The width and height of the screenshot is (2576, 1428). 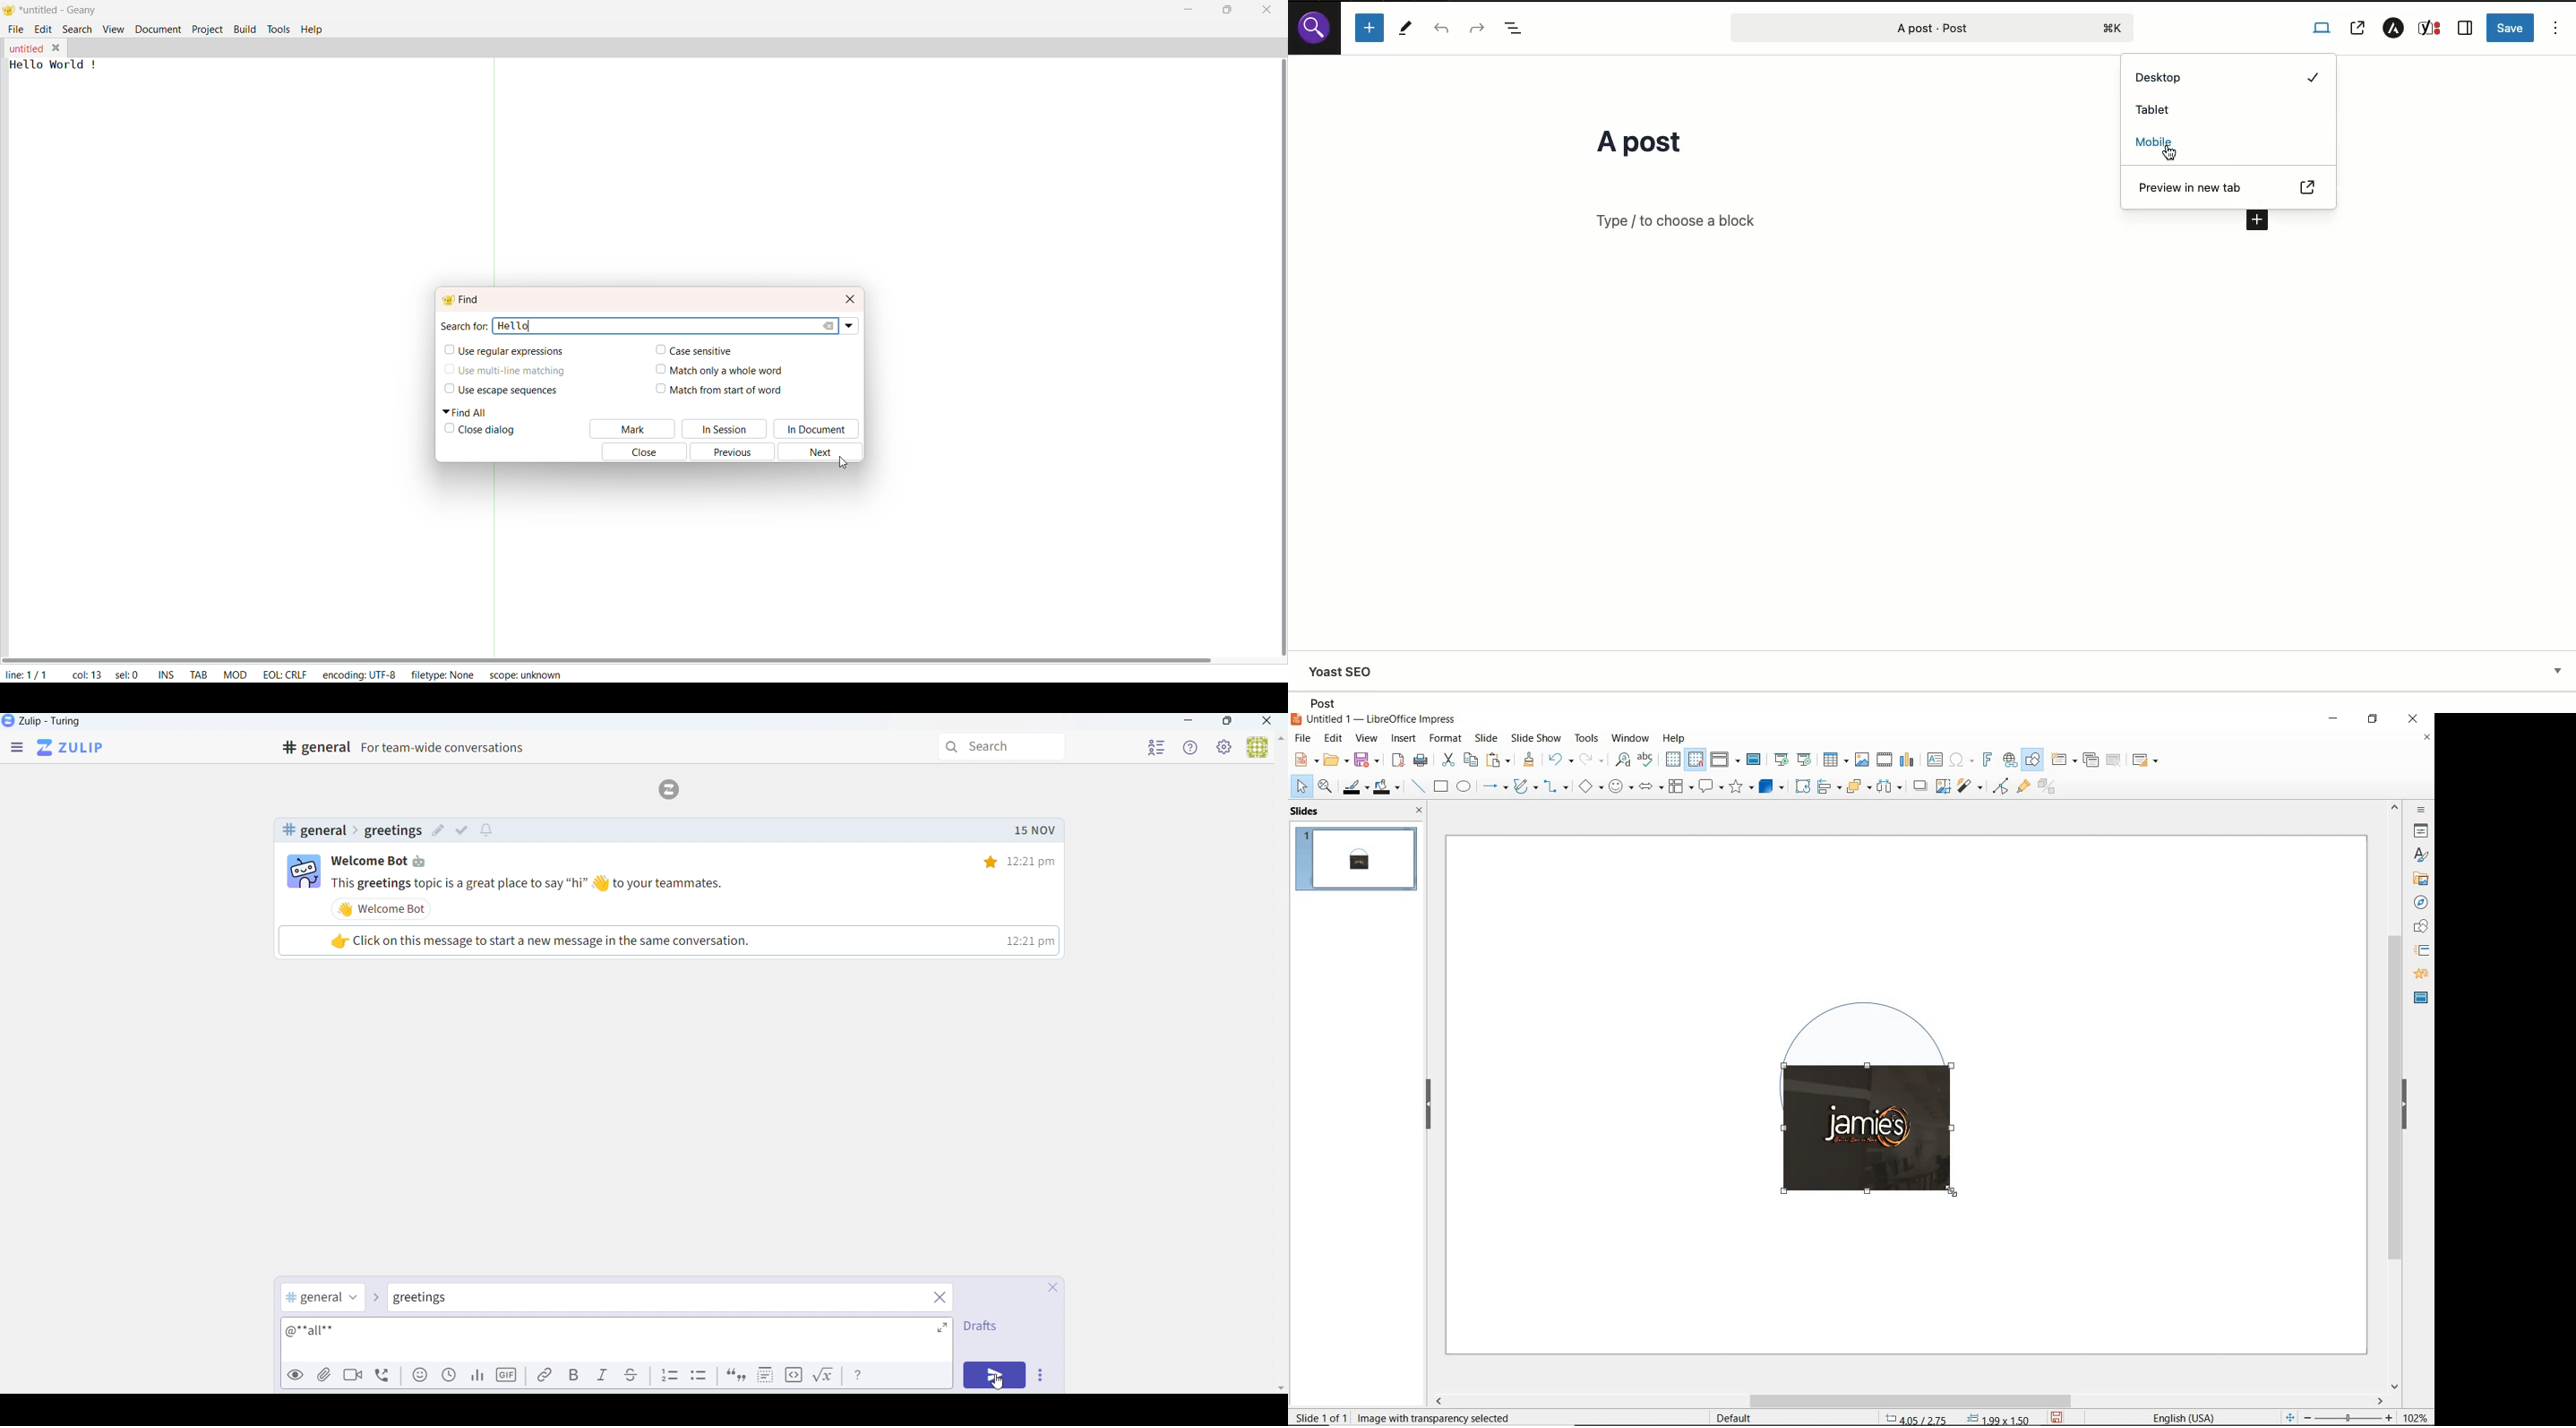 I want to click on Underline, so click(x=636, y=1376).